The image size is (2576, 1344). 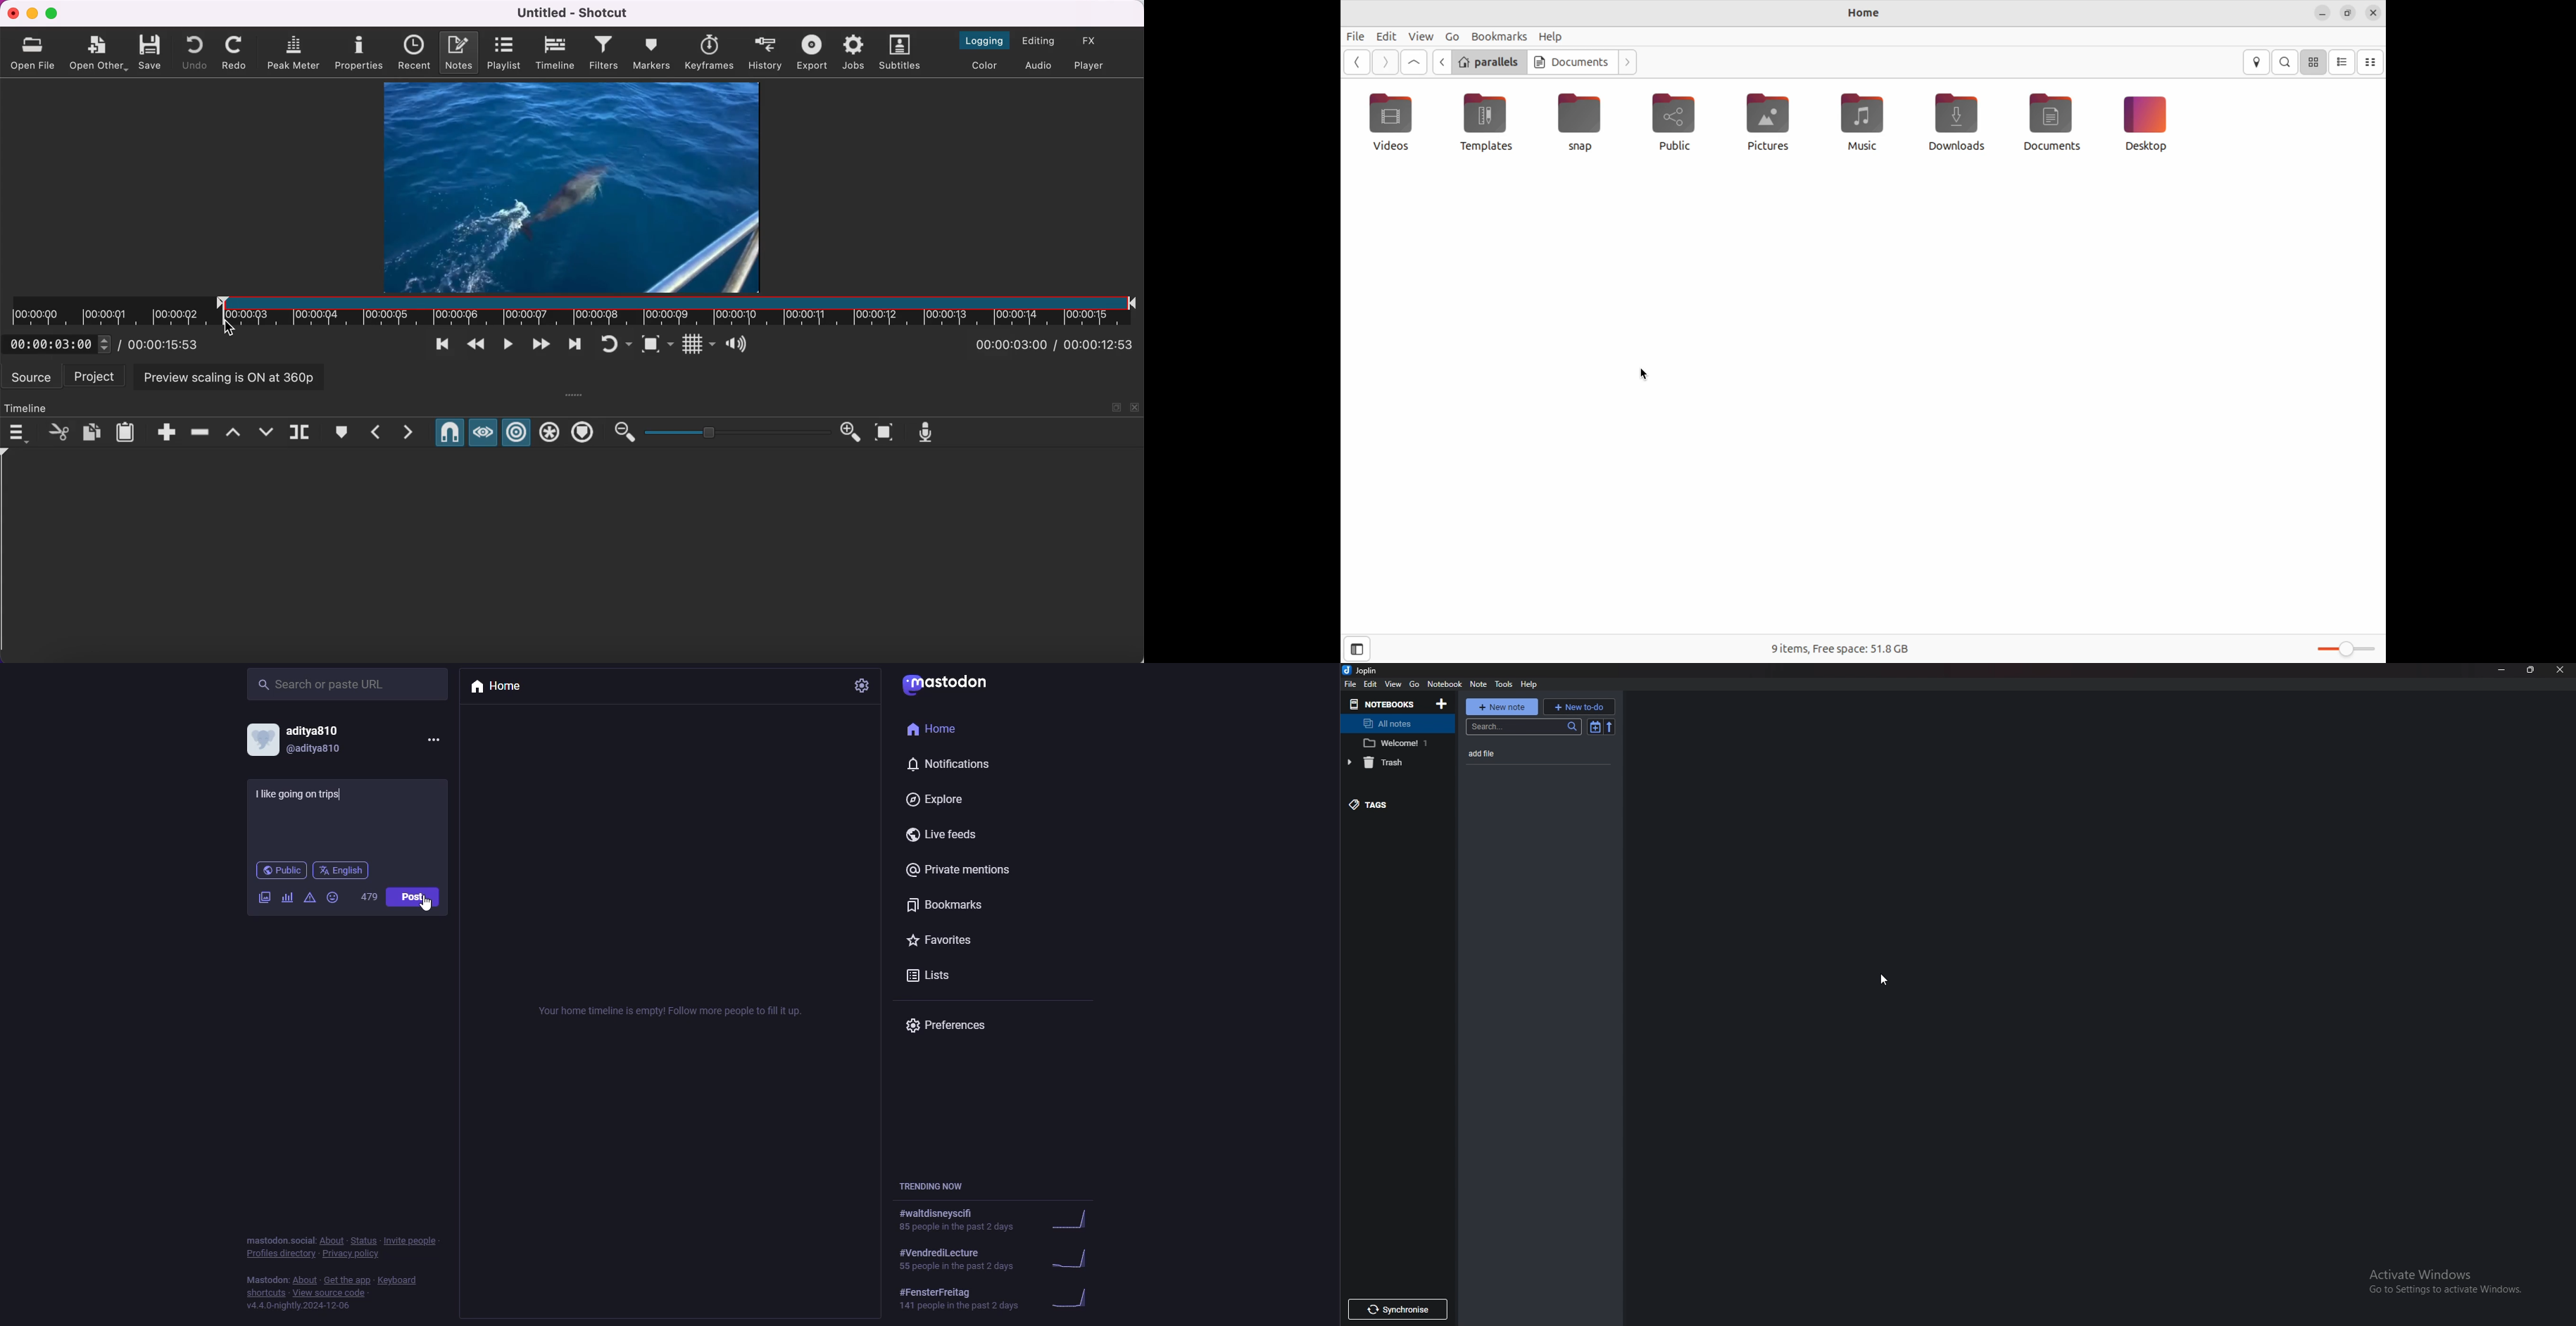 What do you see at coordinates (656, 344) in the screenshot?
I see `` at bounding box center [656, 344].